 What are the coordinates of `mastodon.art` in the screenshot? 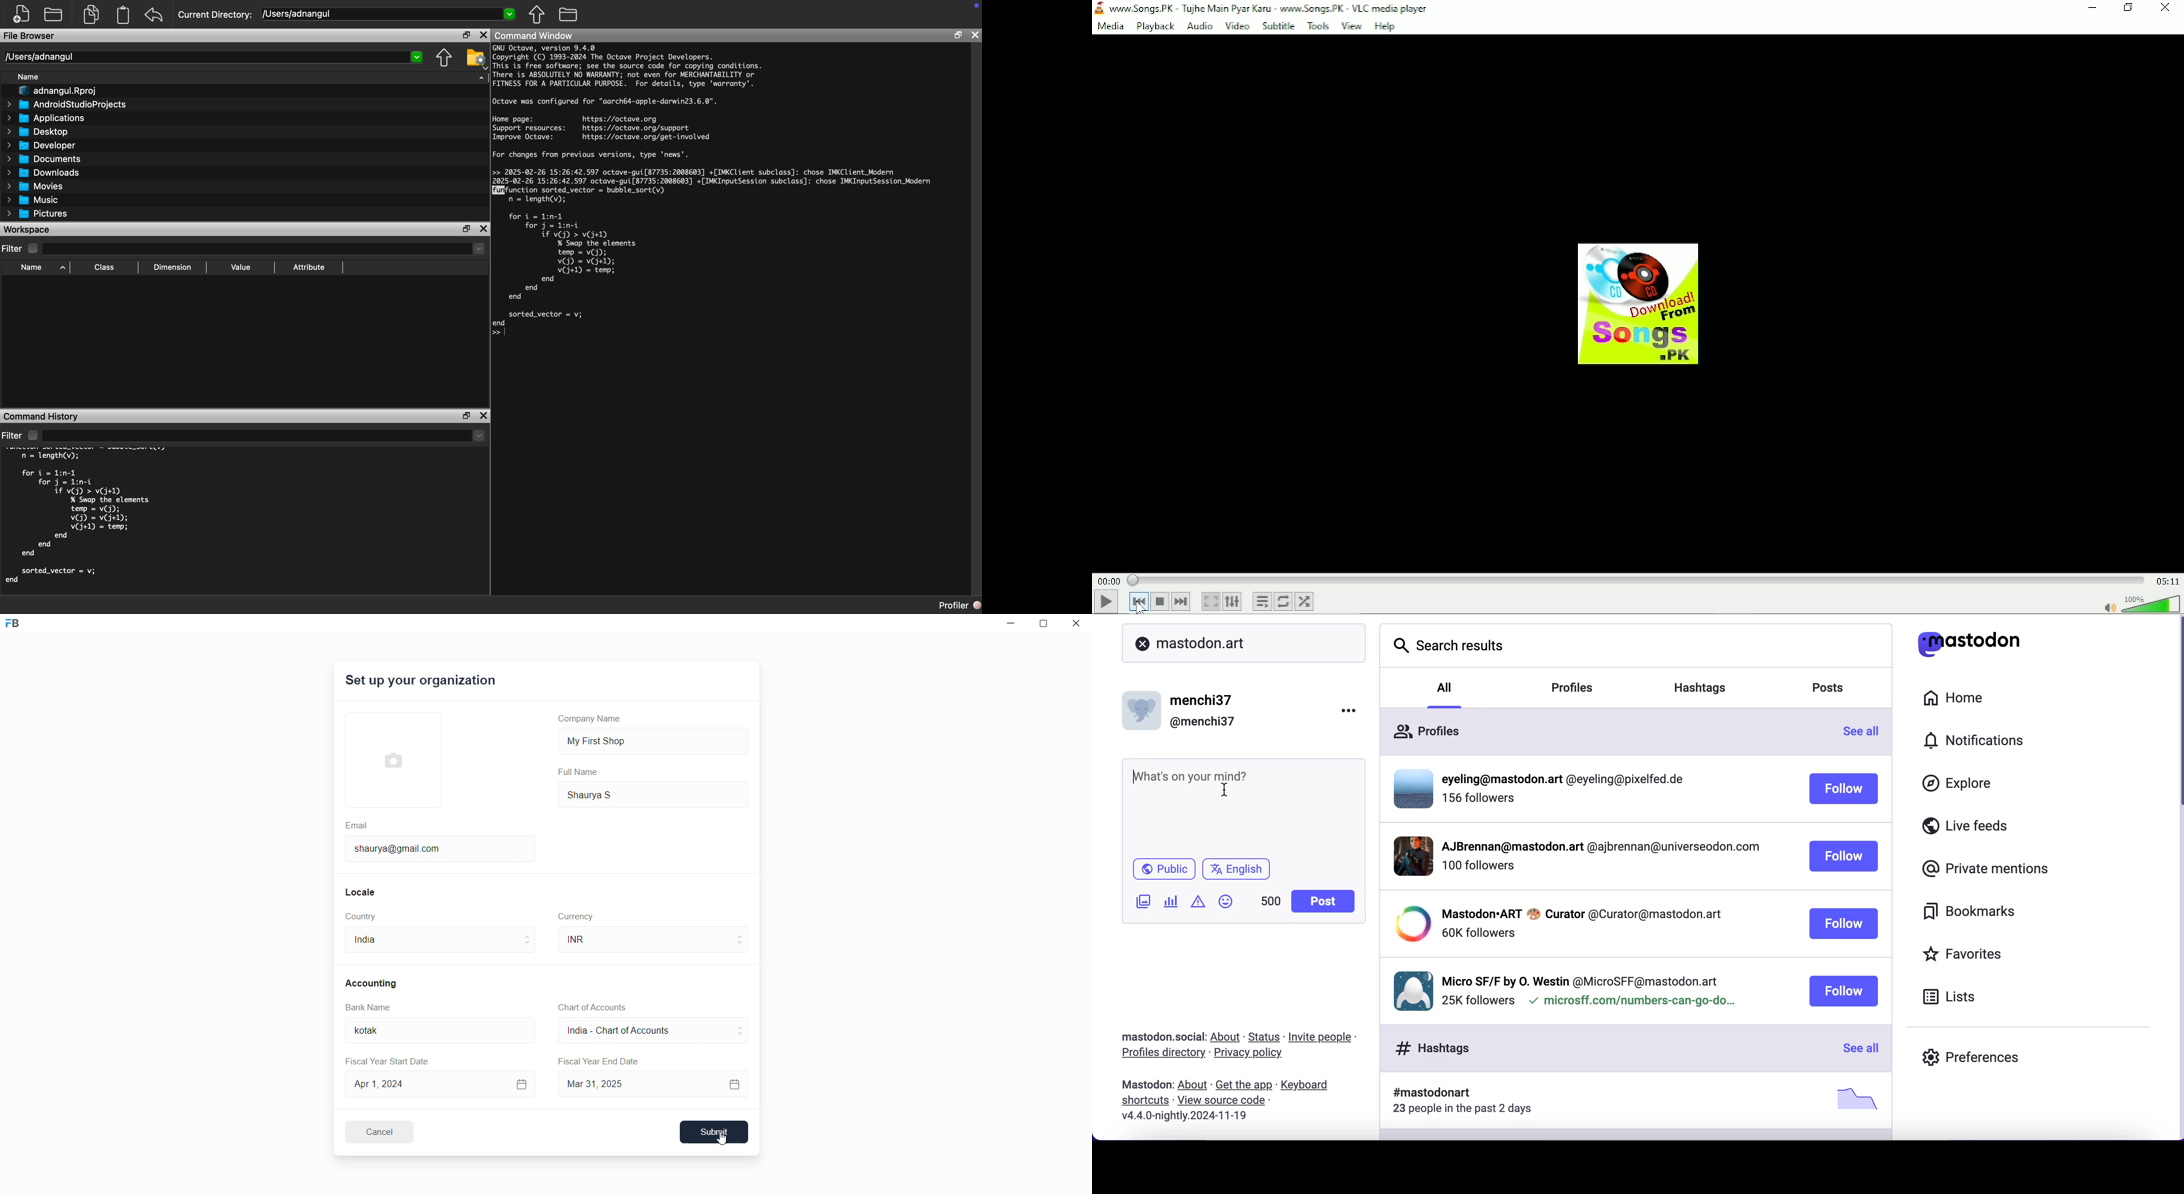 It's located at (1228, 643).